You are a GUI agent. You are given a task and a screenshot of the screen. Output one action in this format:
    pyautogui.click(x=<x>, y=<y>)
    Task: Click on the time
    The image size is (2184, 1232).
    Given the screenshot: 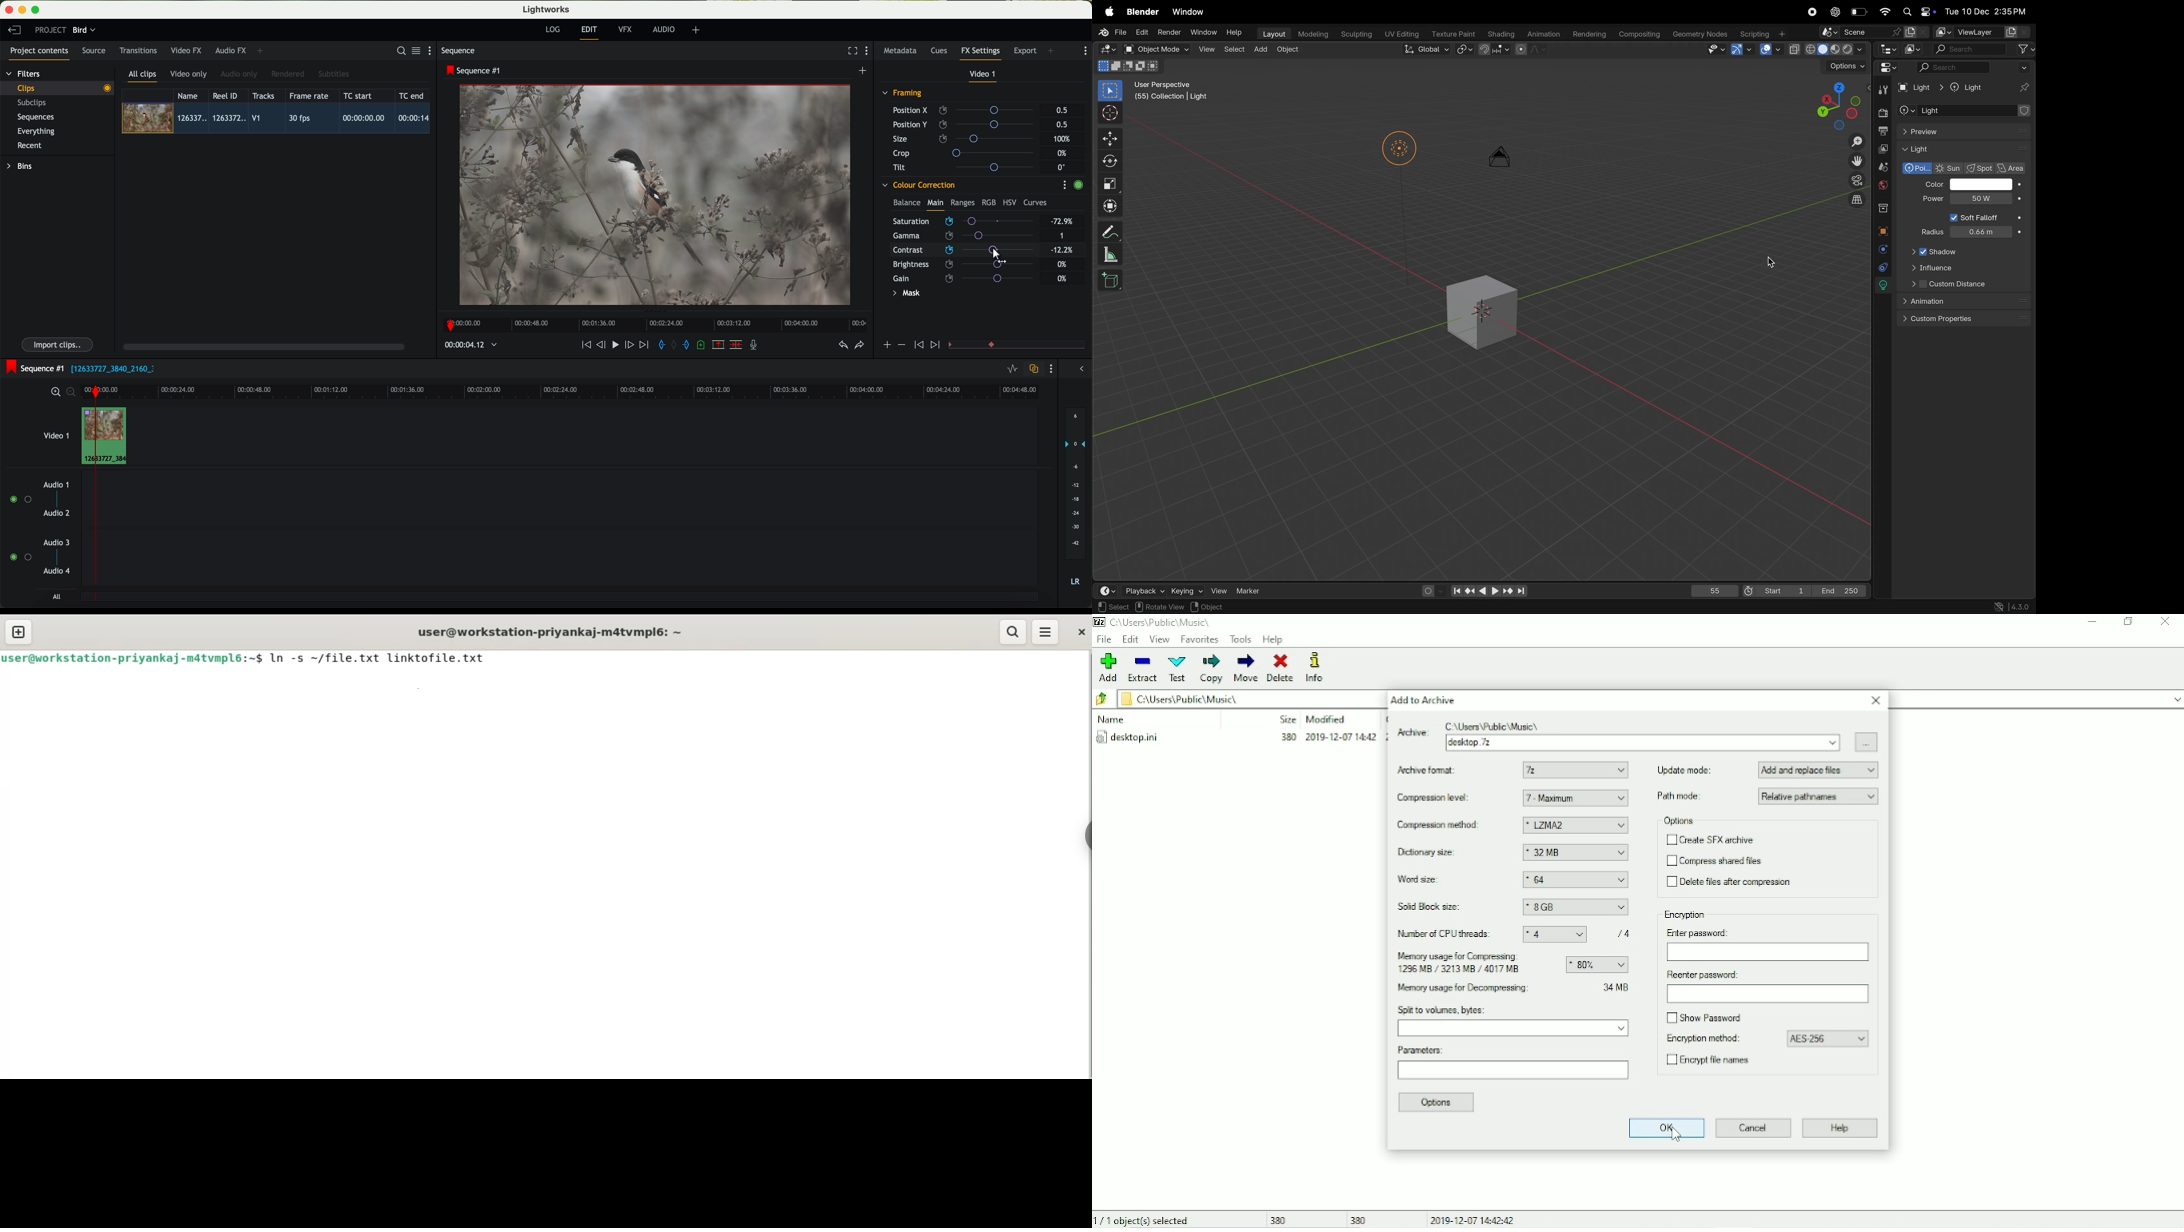 What is the action you would take?
    pyautogui.click(x=1111, y=590)
    